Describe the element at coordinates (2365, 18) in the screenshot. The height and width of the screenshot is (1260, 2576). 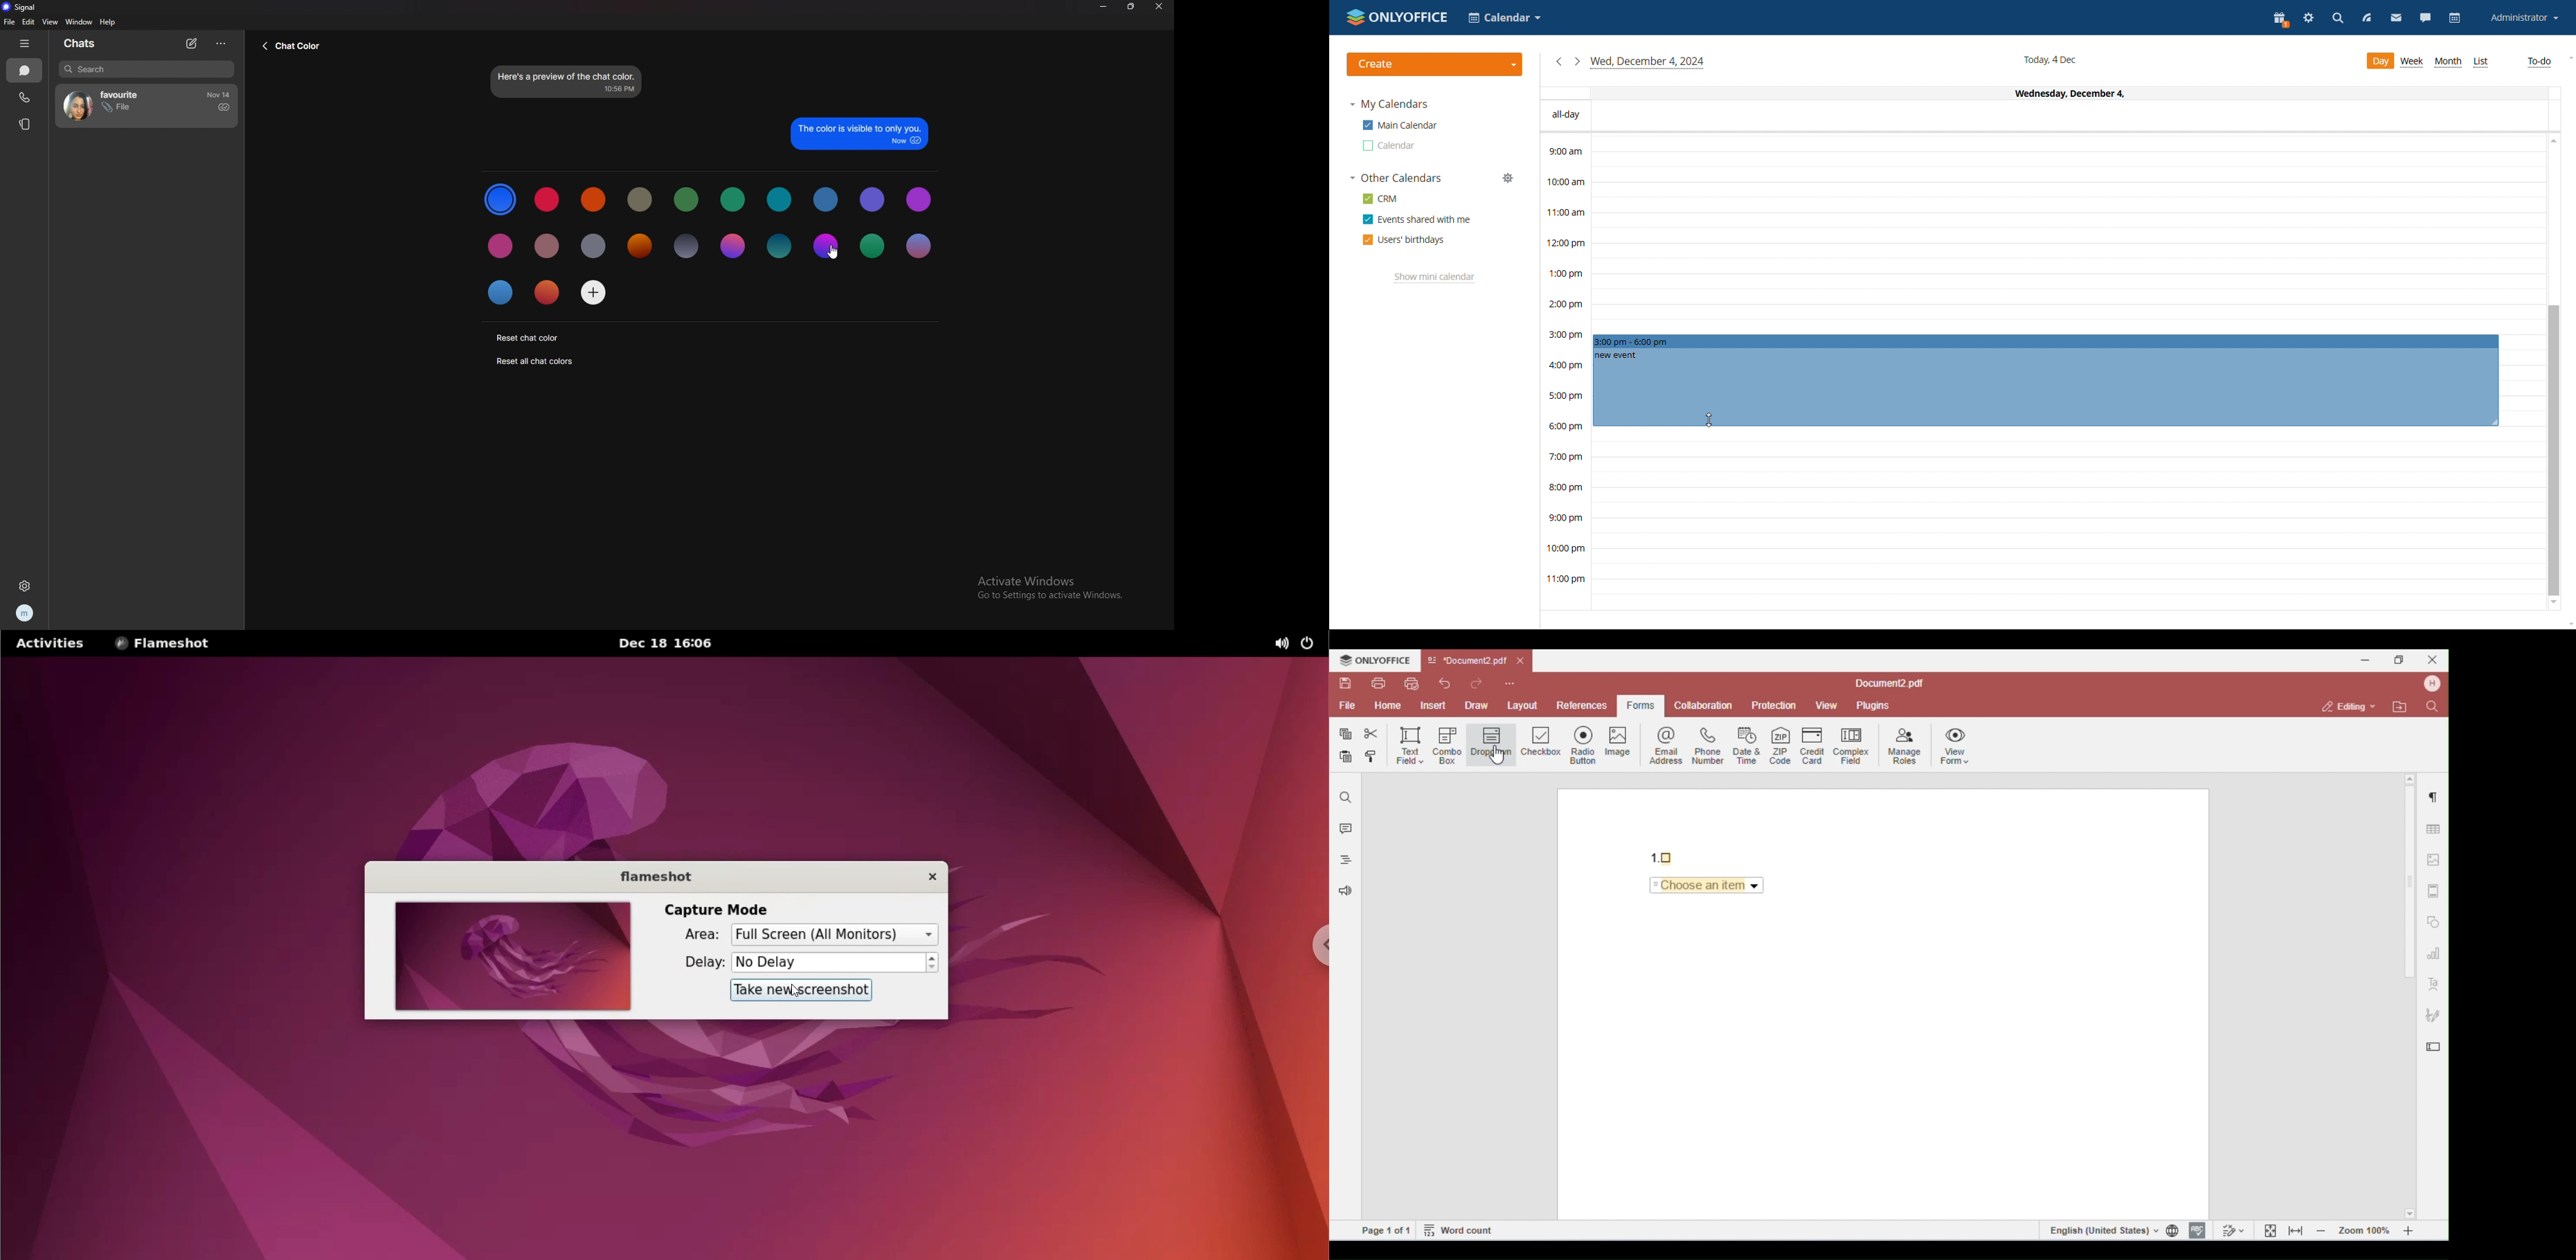
I see `feed` at that location.